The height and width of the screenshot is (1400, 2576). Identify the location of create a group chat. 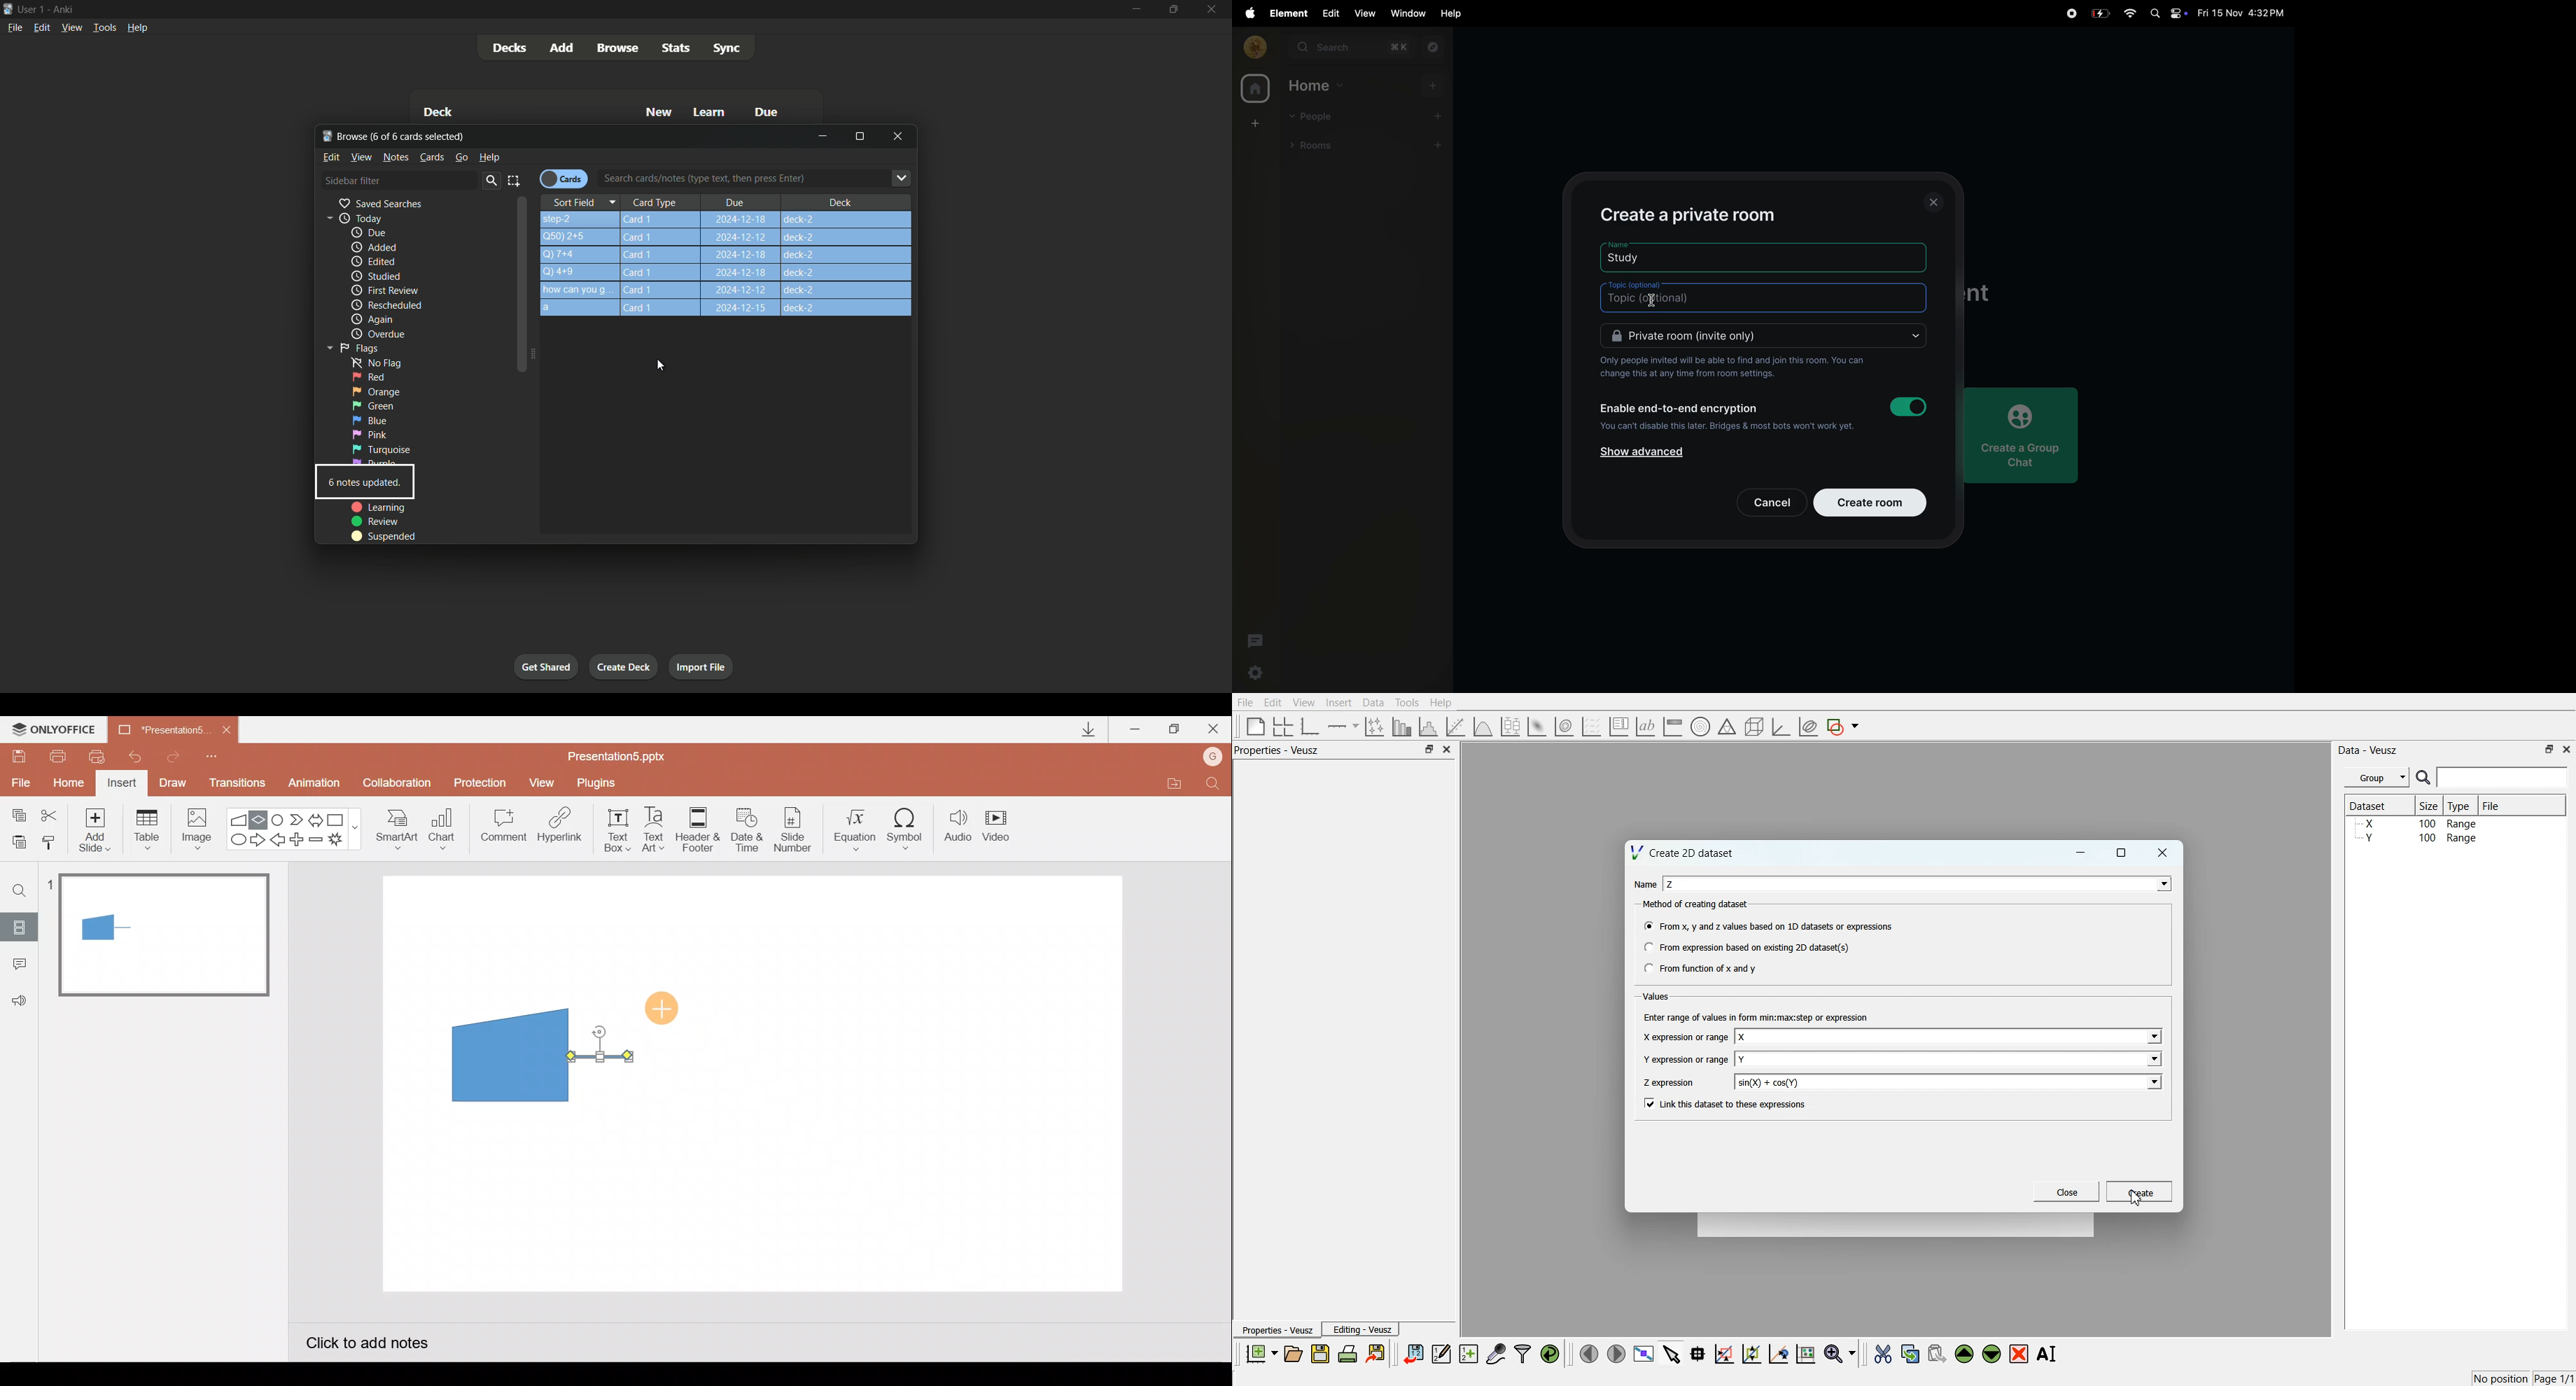
(2027, 432).